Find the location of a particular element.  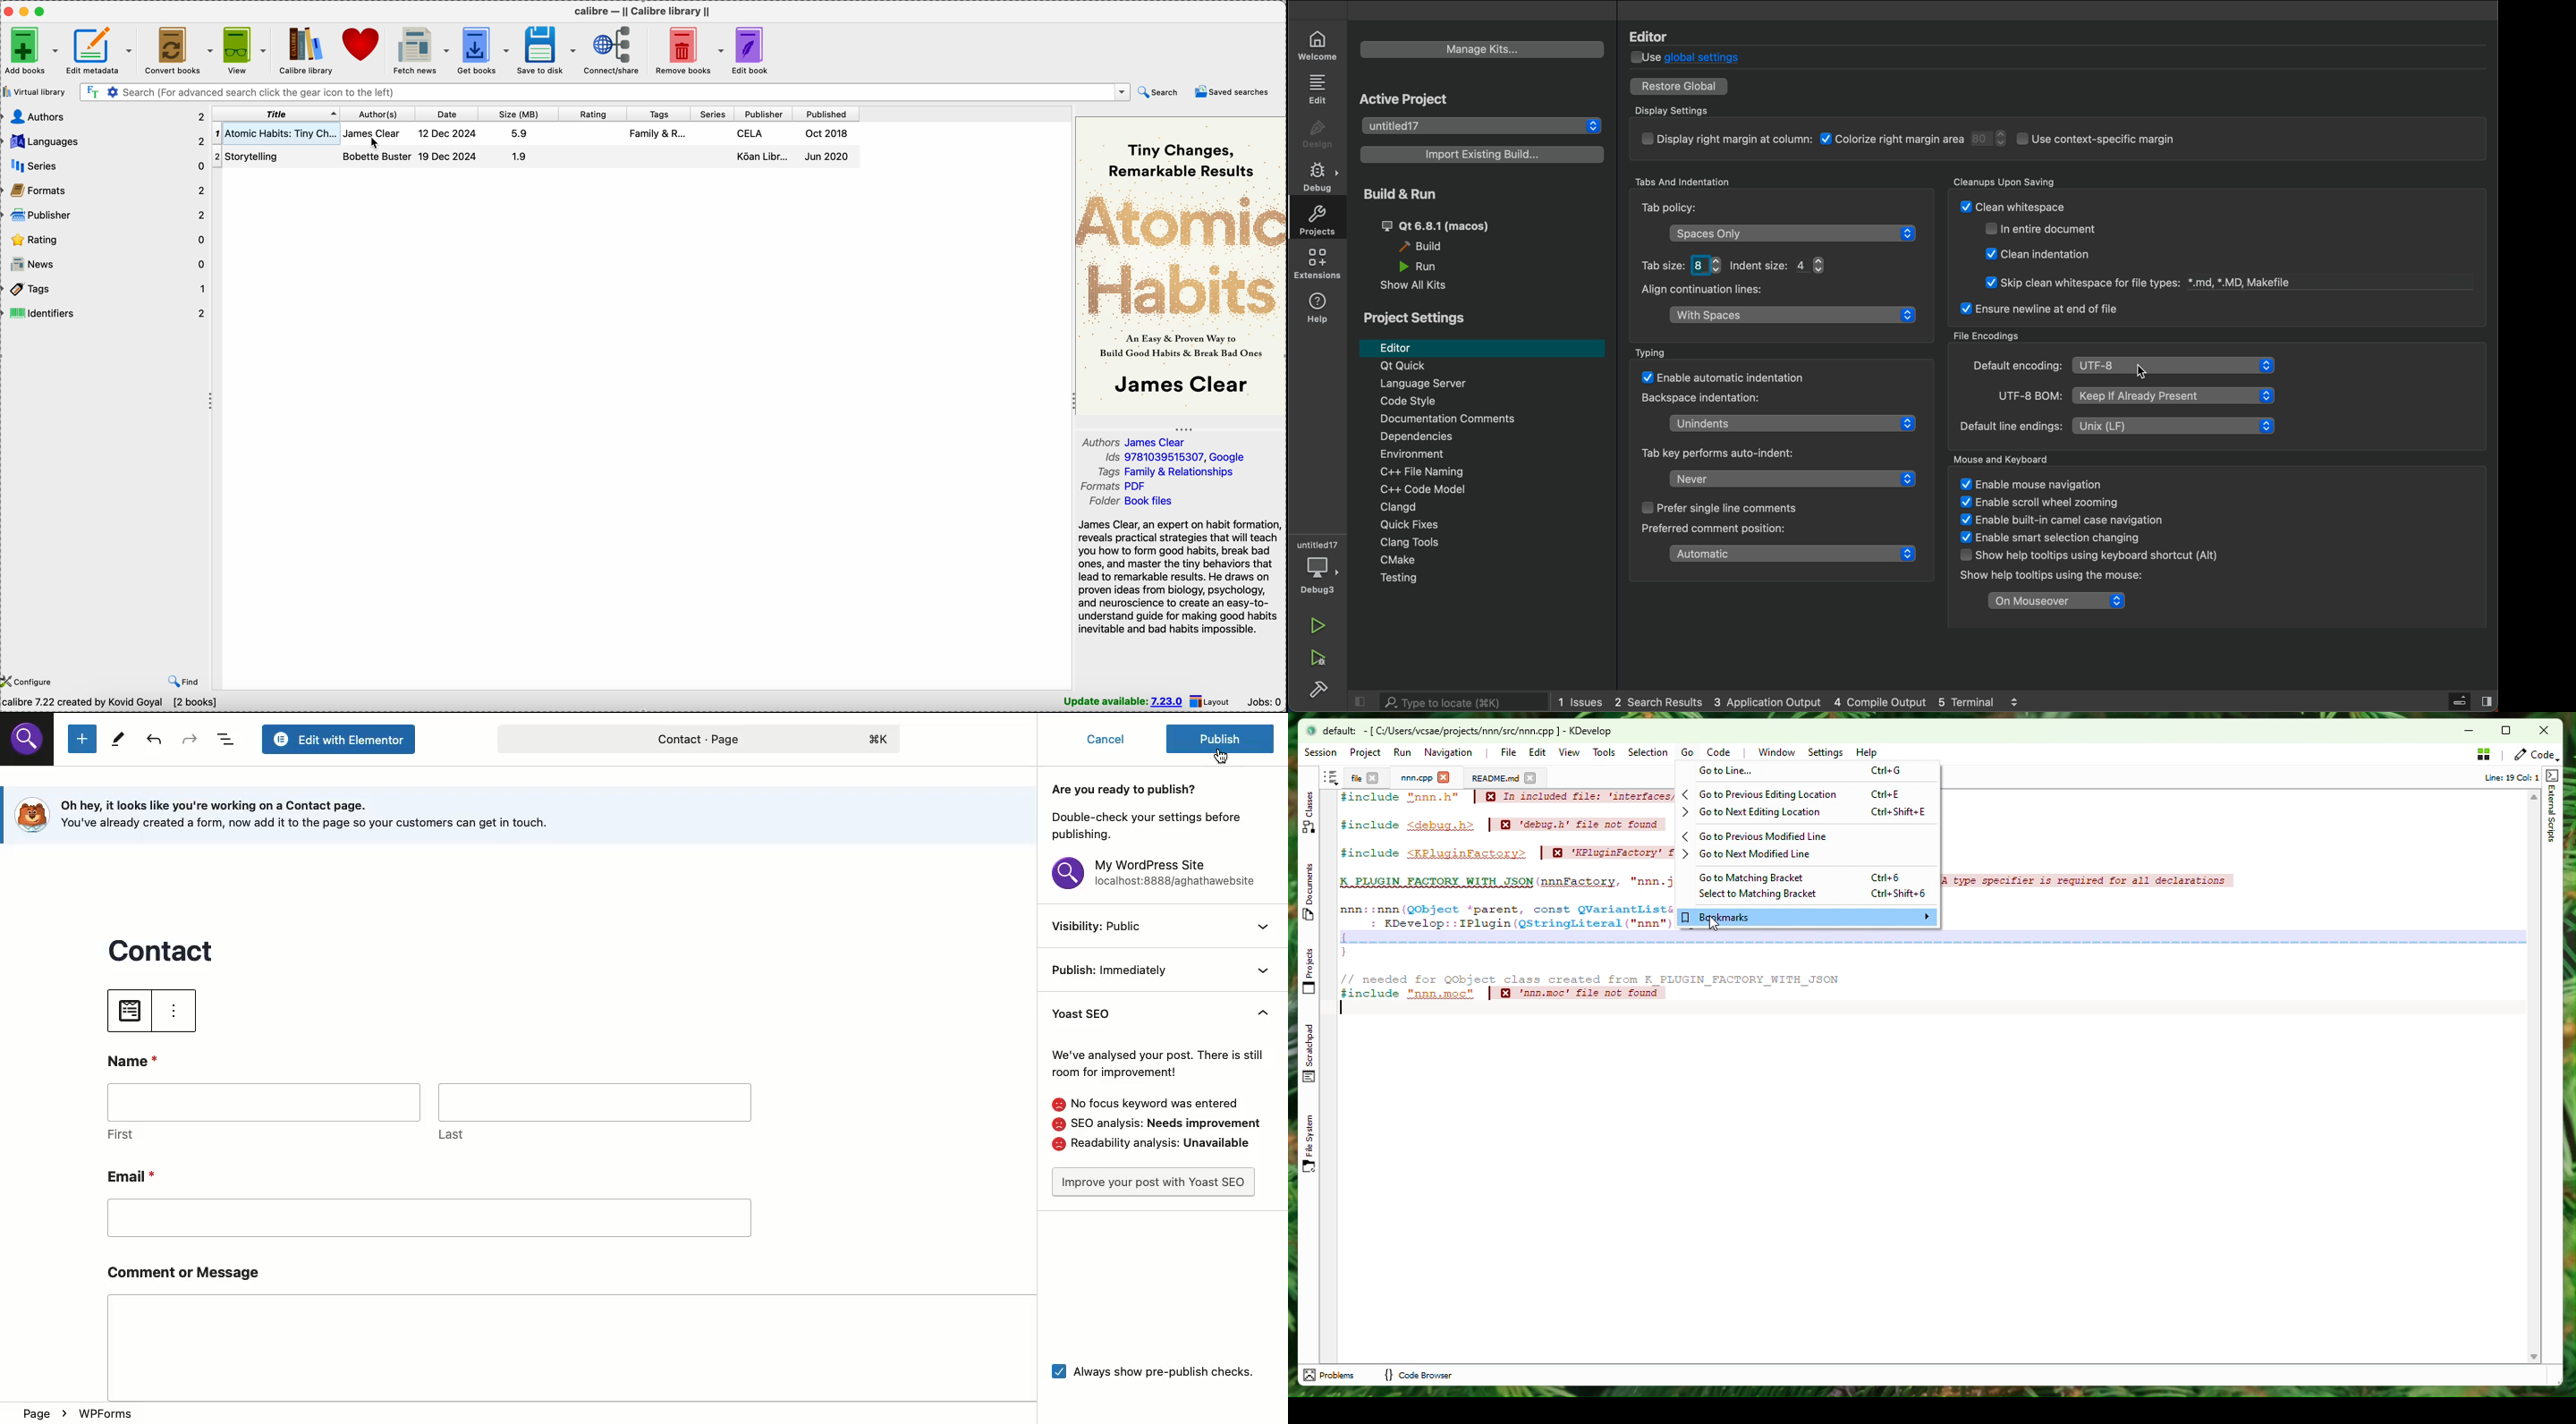

Go to next modified line is located at coordinates (1807, 856).